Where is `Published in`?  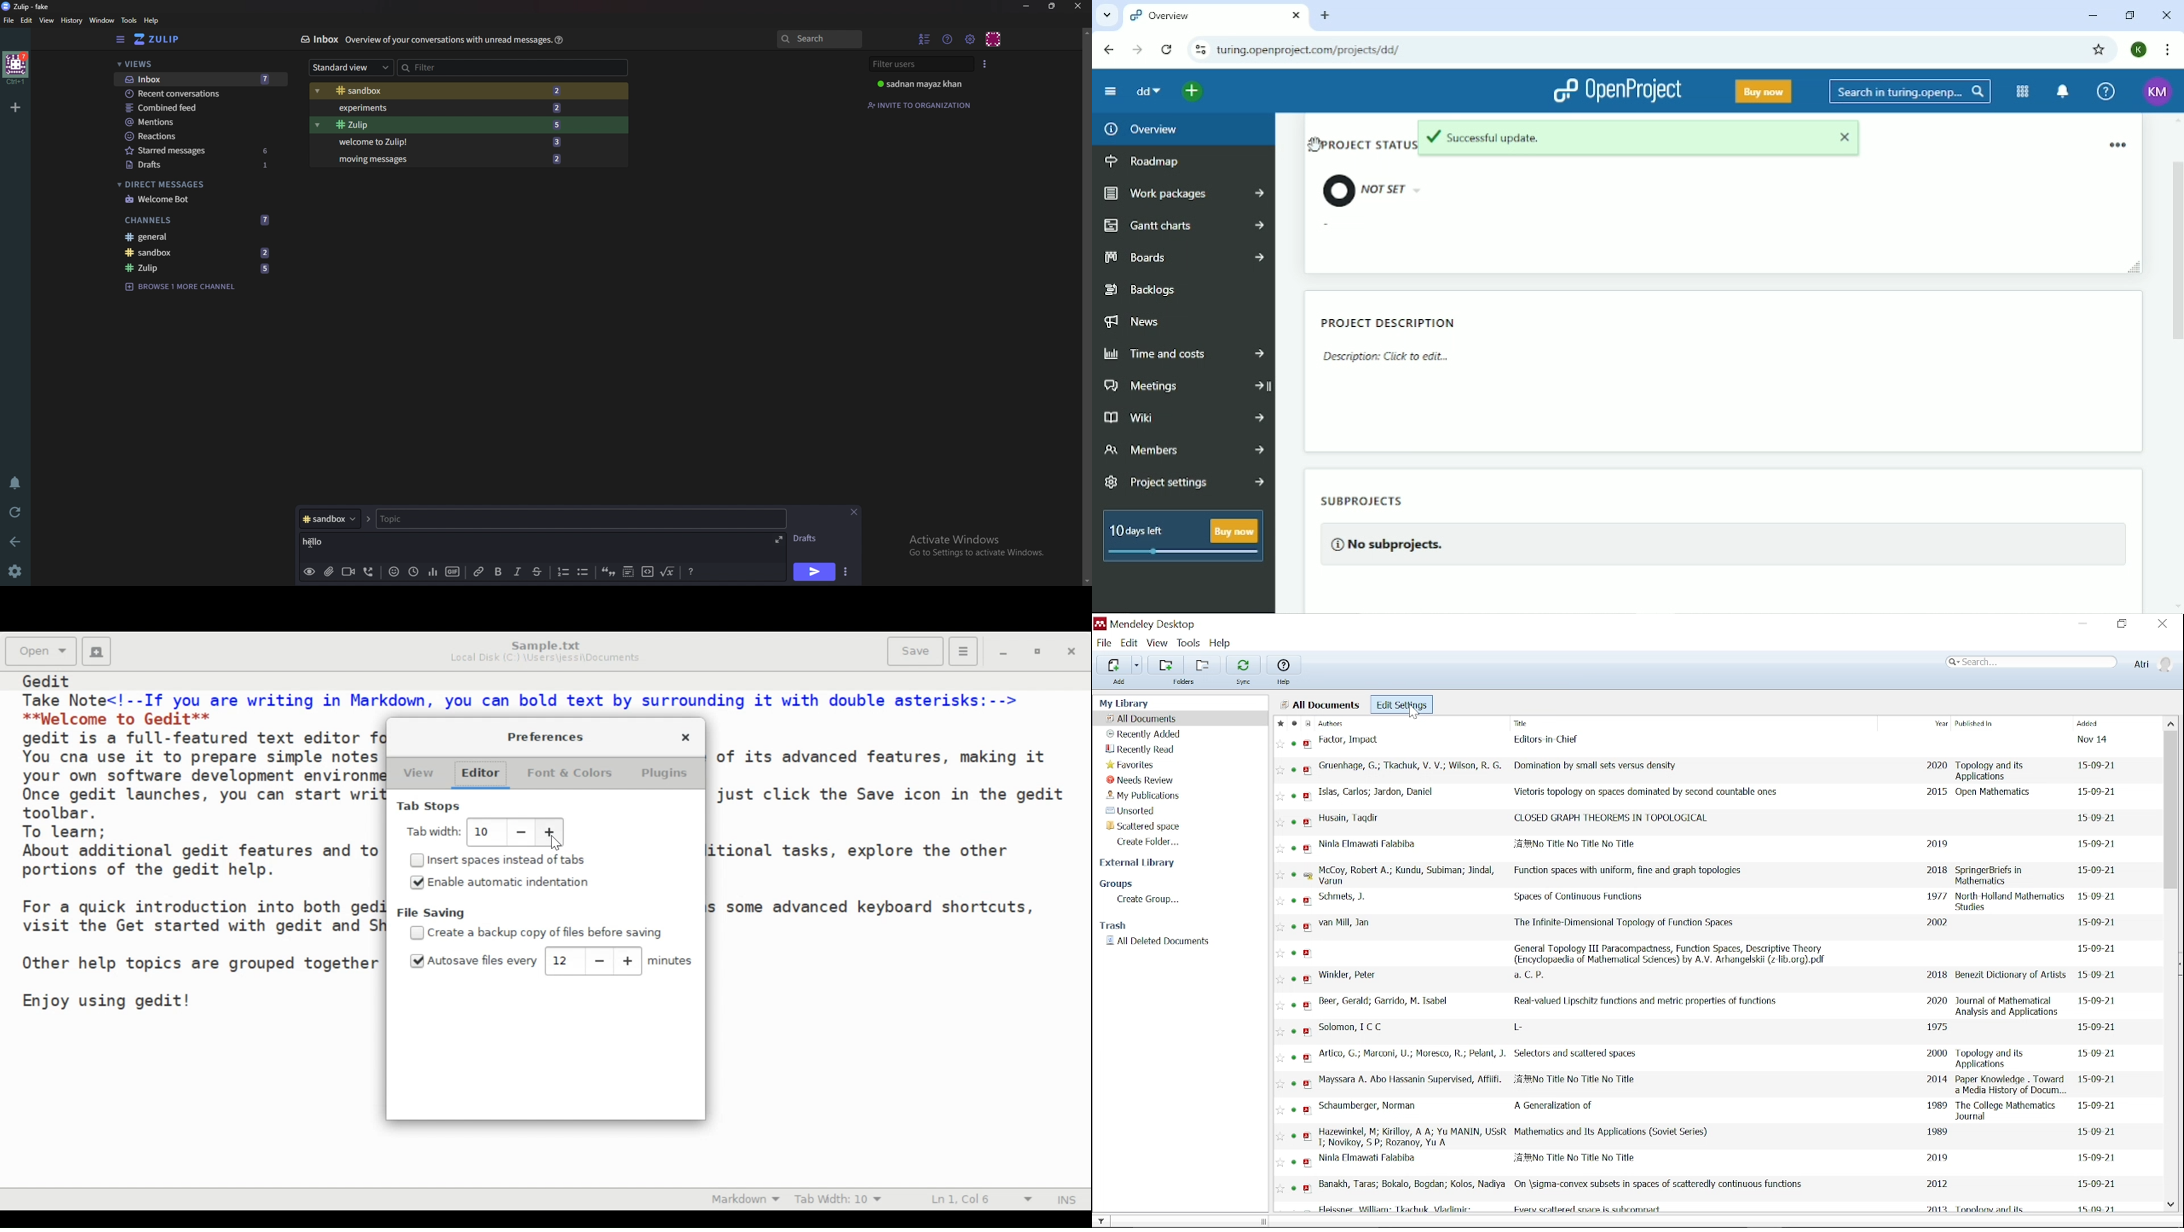
Published in is located at coordinates (1973, 723).